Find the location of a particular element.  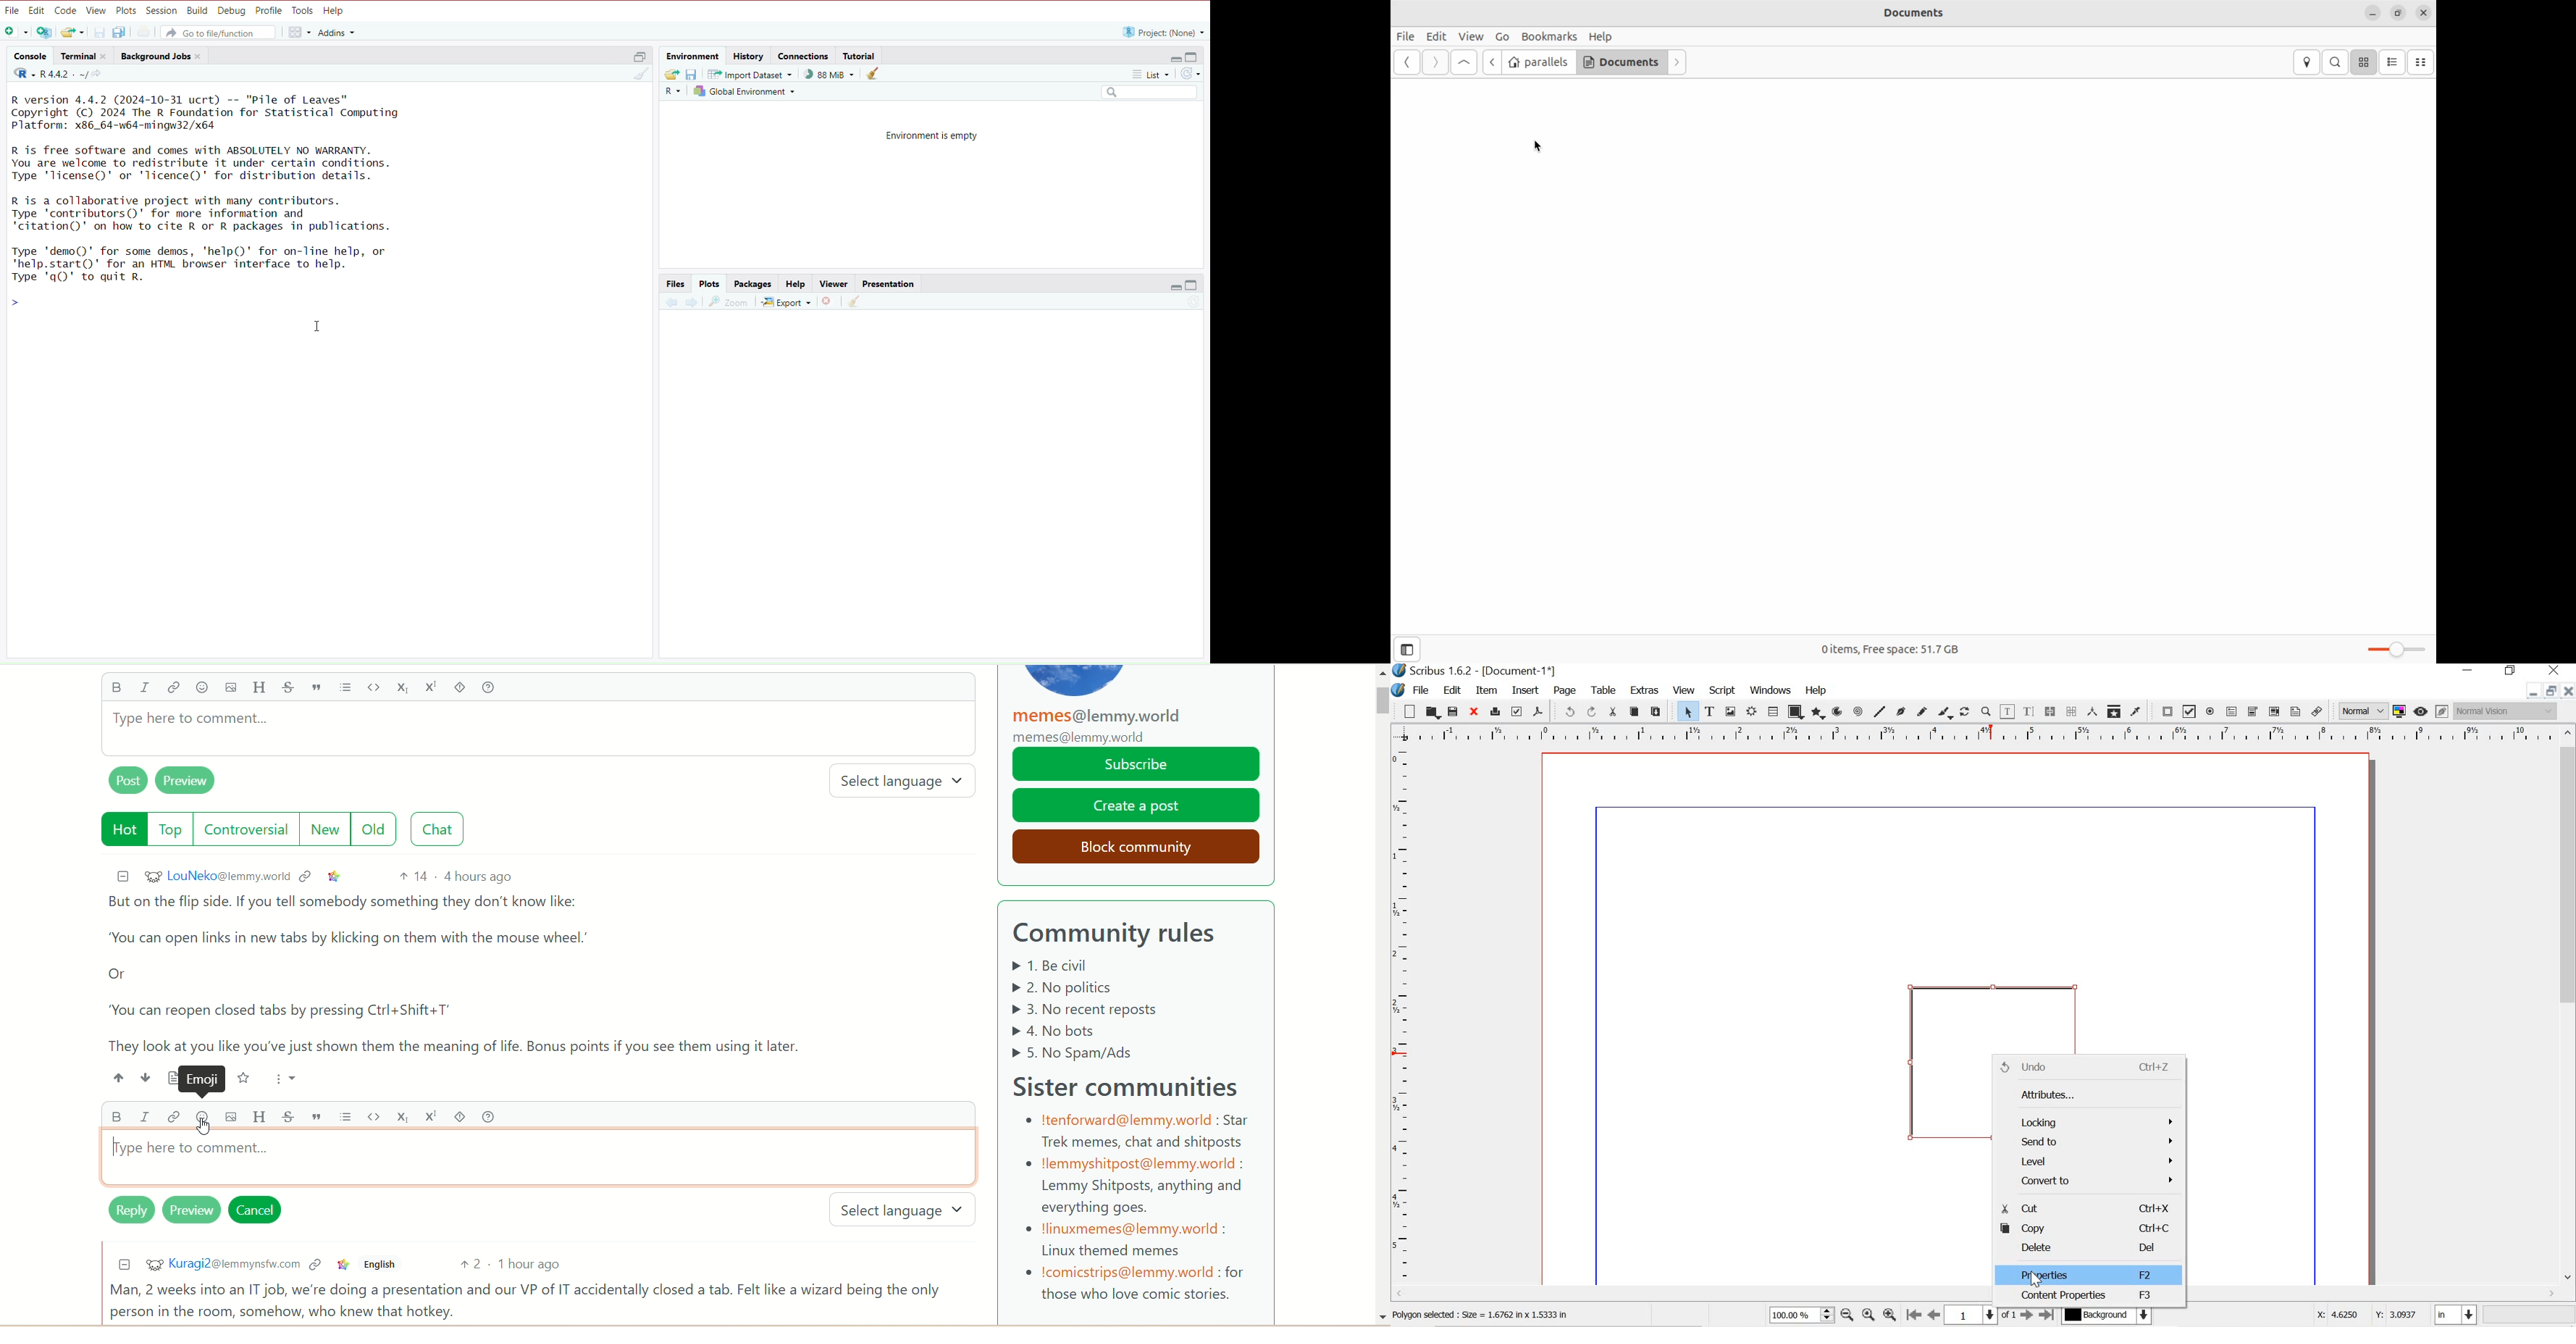

arc is located at coordinates (1836, 712).